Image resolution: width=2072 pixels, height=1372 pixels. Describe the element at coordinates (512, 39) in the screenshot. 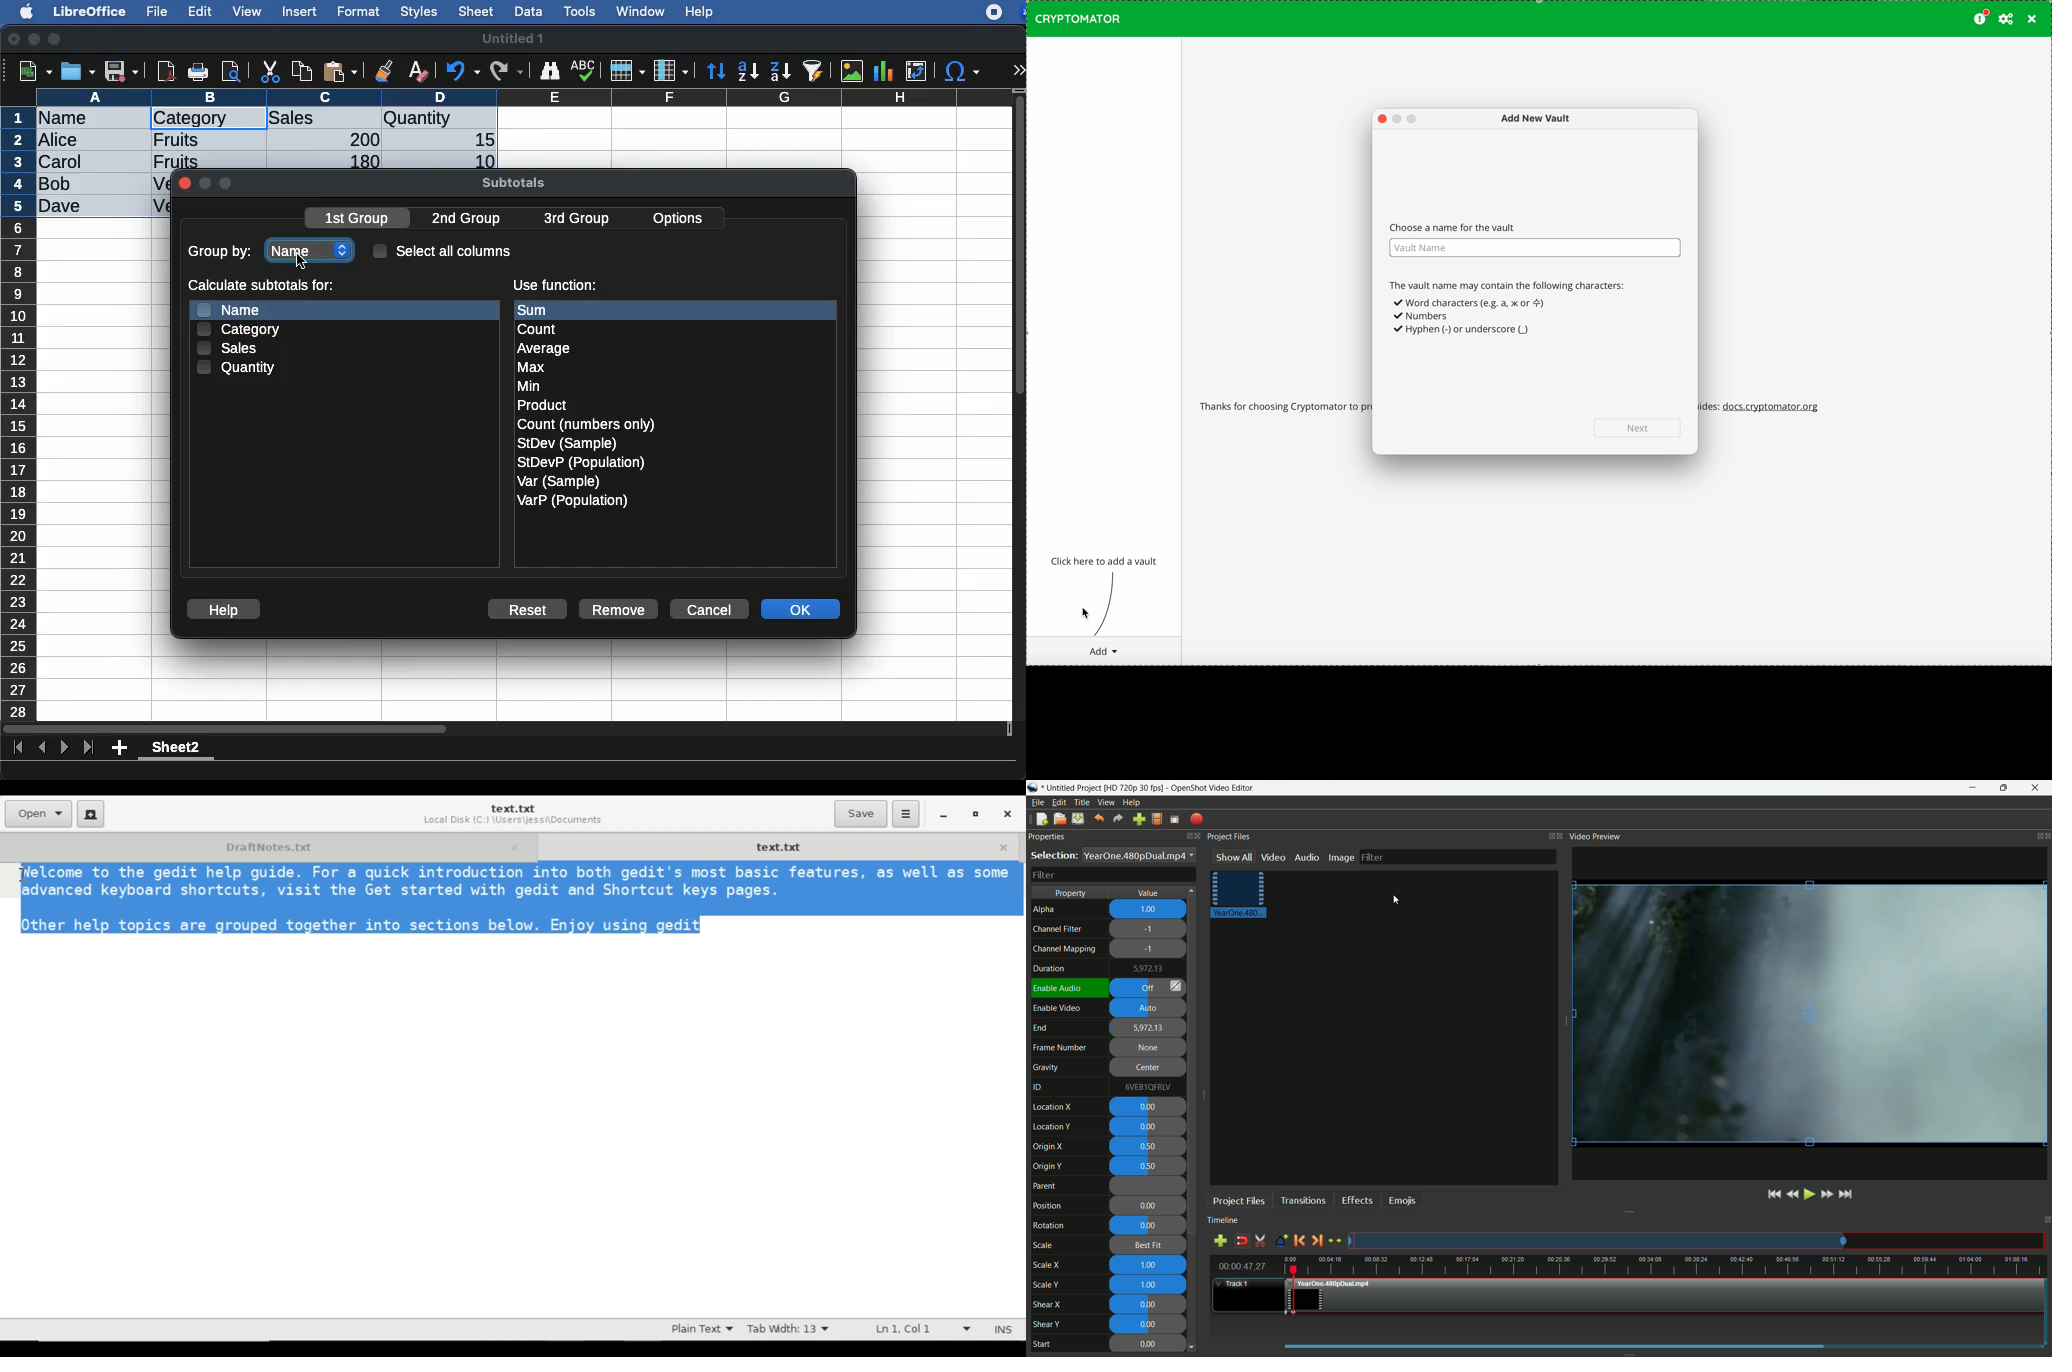

I see `untitled` at that location.